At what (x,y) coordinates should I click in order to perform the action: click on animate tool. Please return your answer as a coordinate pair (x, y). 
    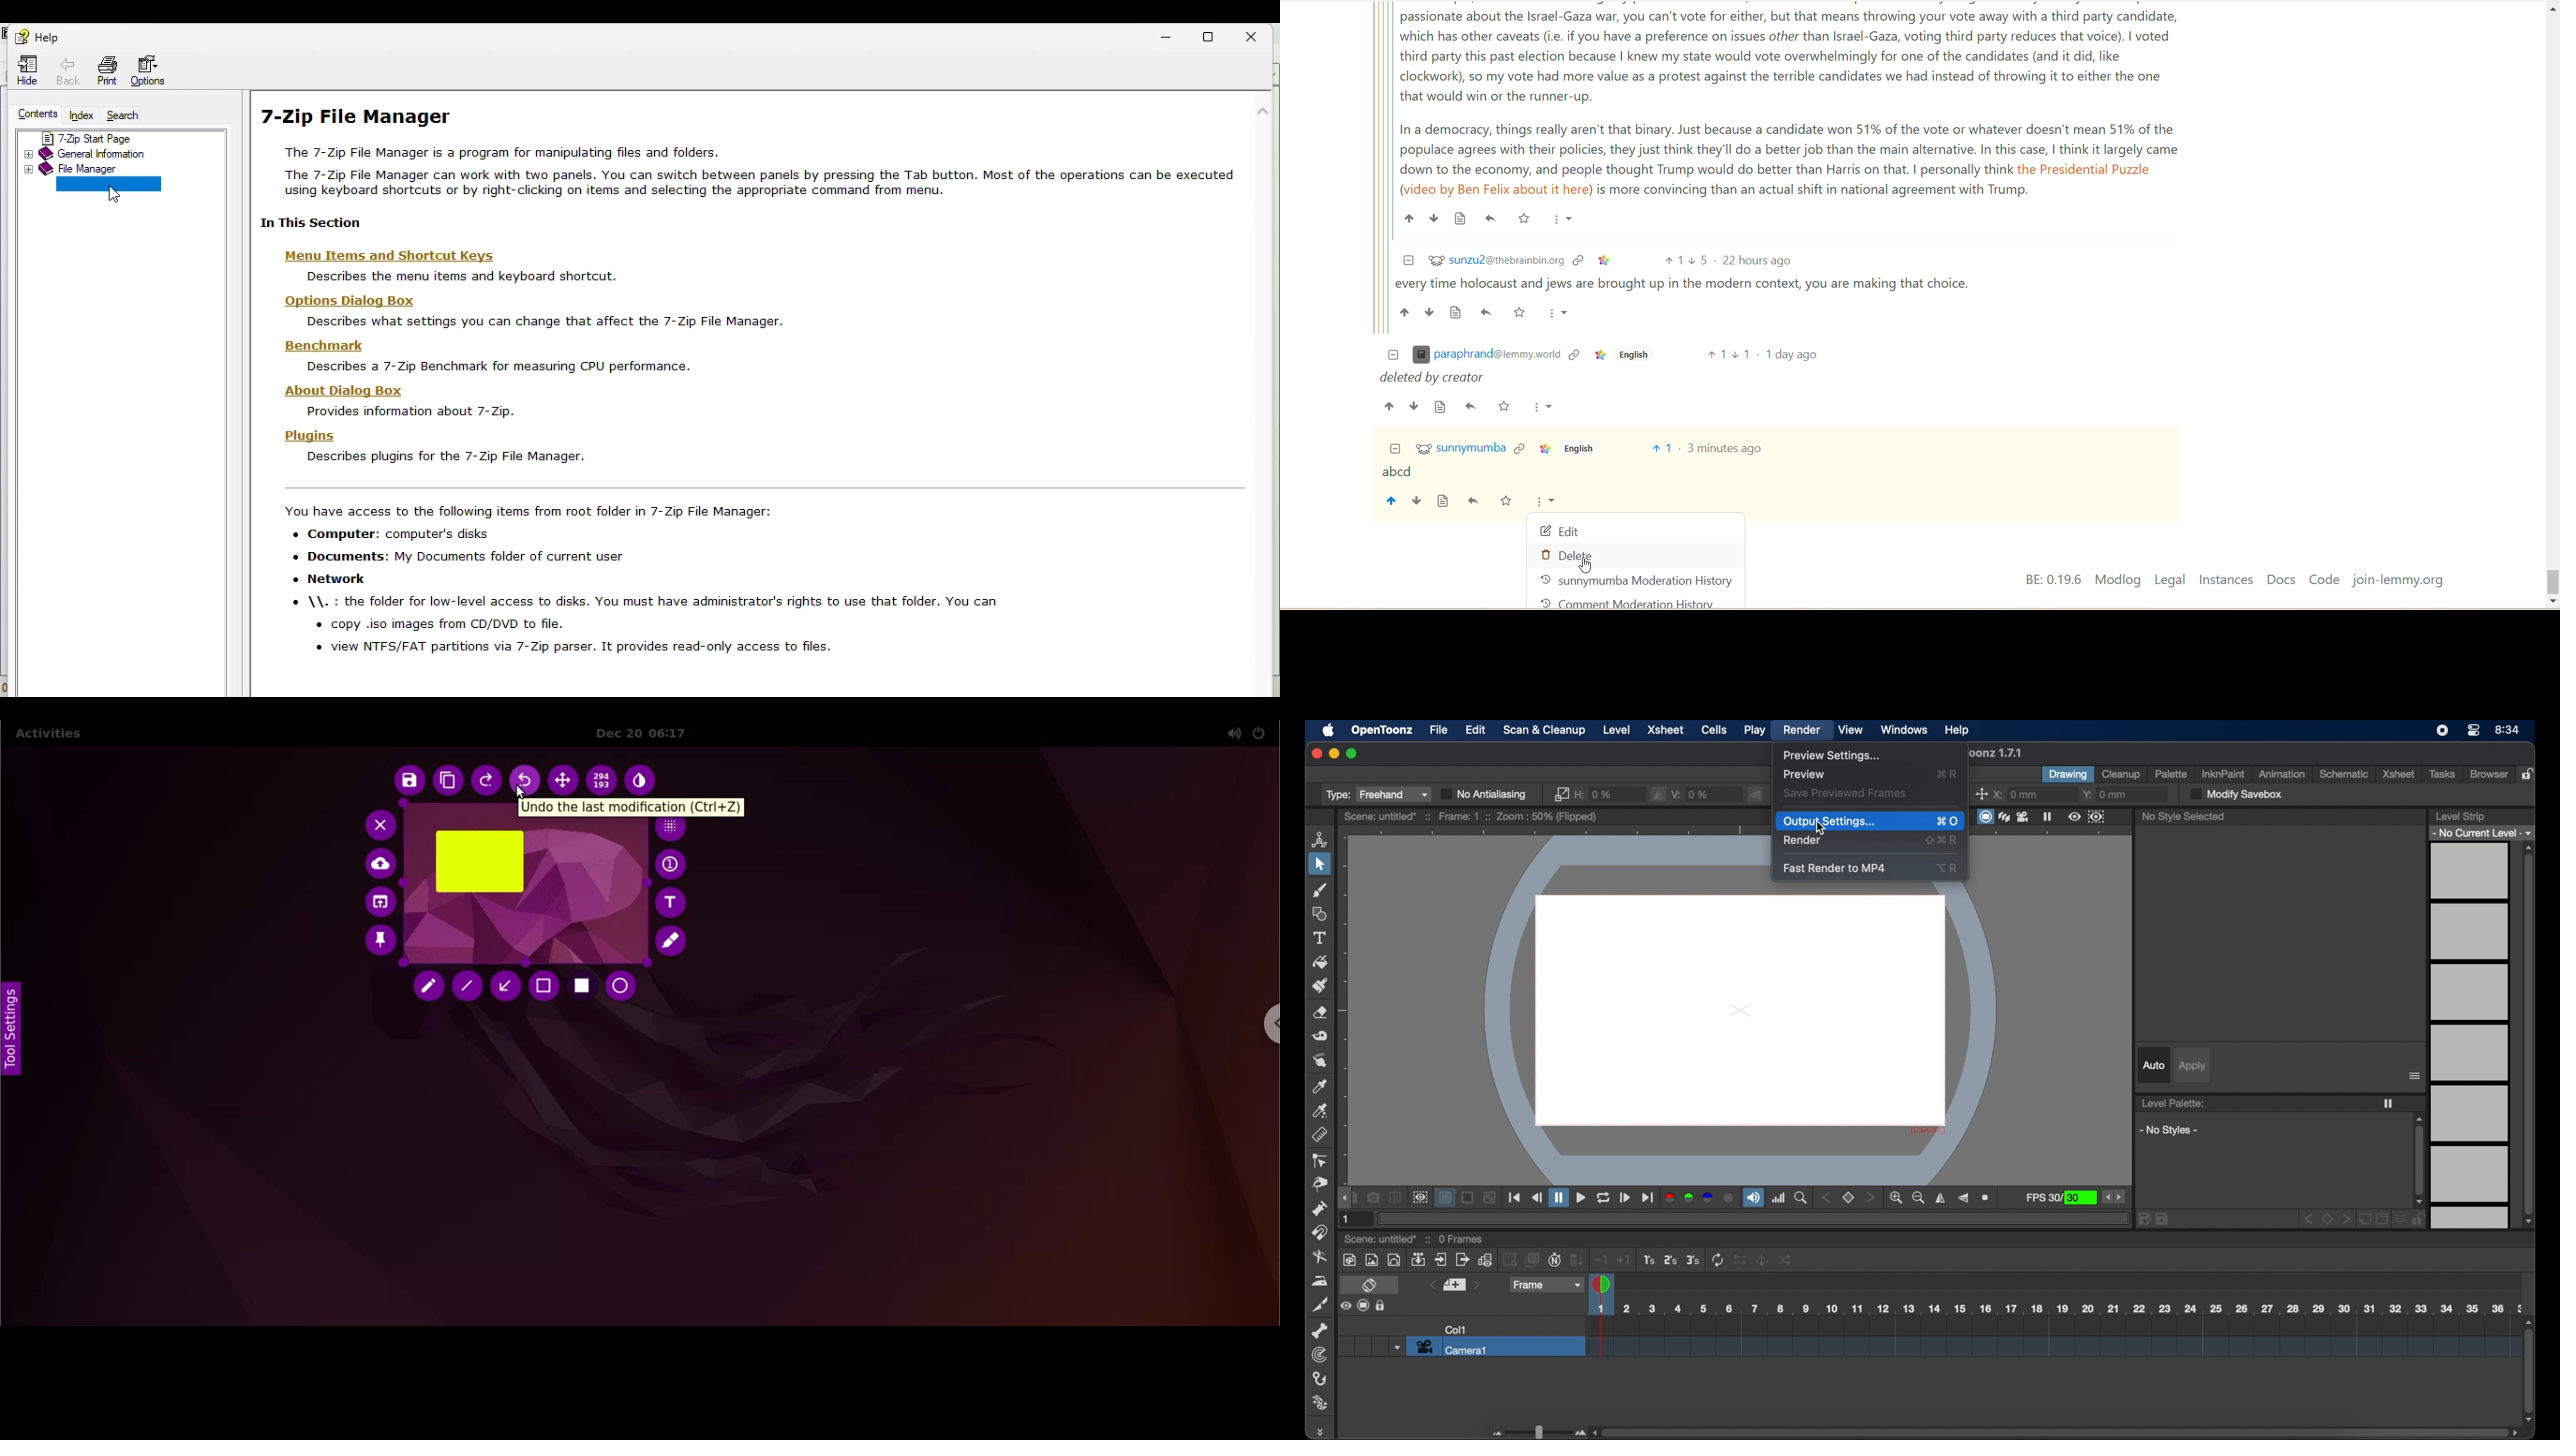
    Looking at the image, I should click on (1319, 839).